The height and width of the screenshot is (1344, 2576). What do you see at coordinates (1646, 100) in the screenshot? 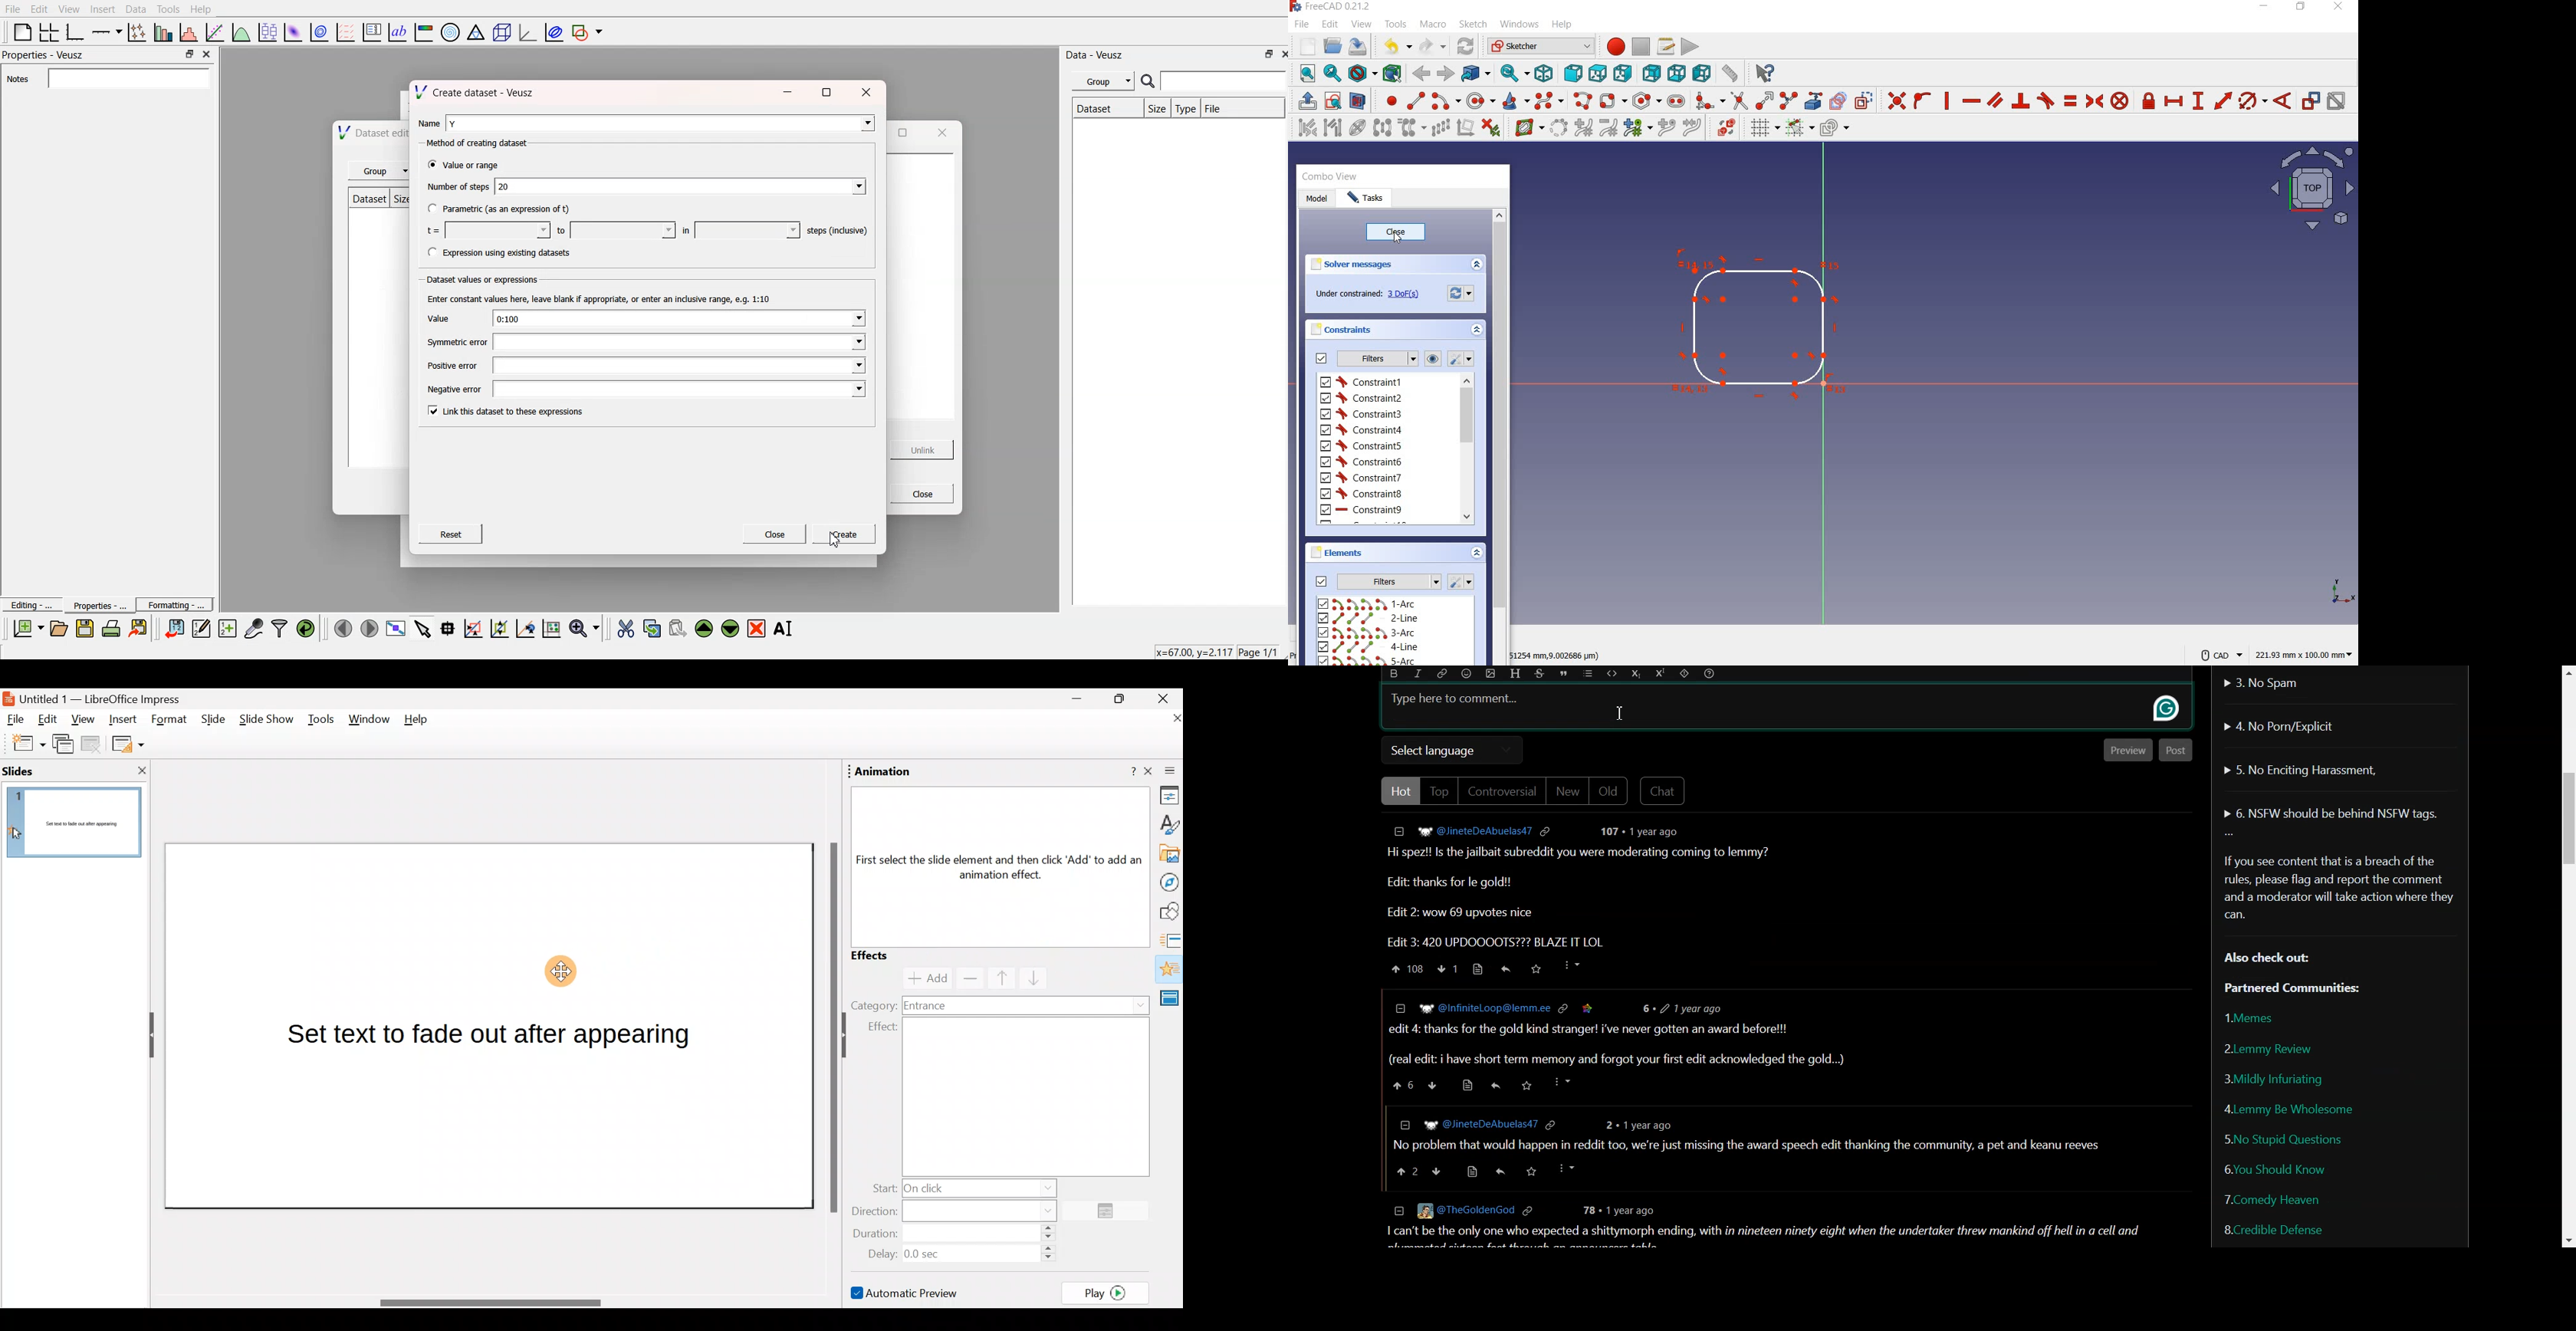
I see `create regular polygon` at bounding box center [1646, 100].